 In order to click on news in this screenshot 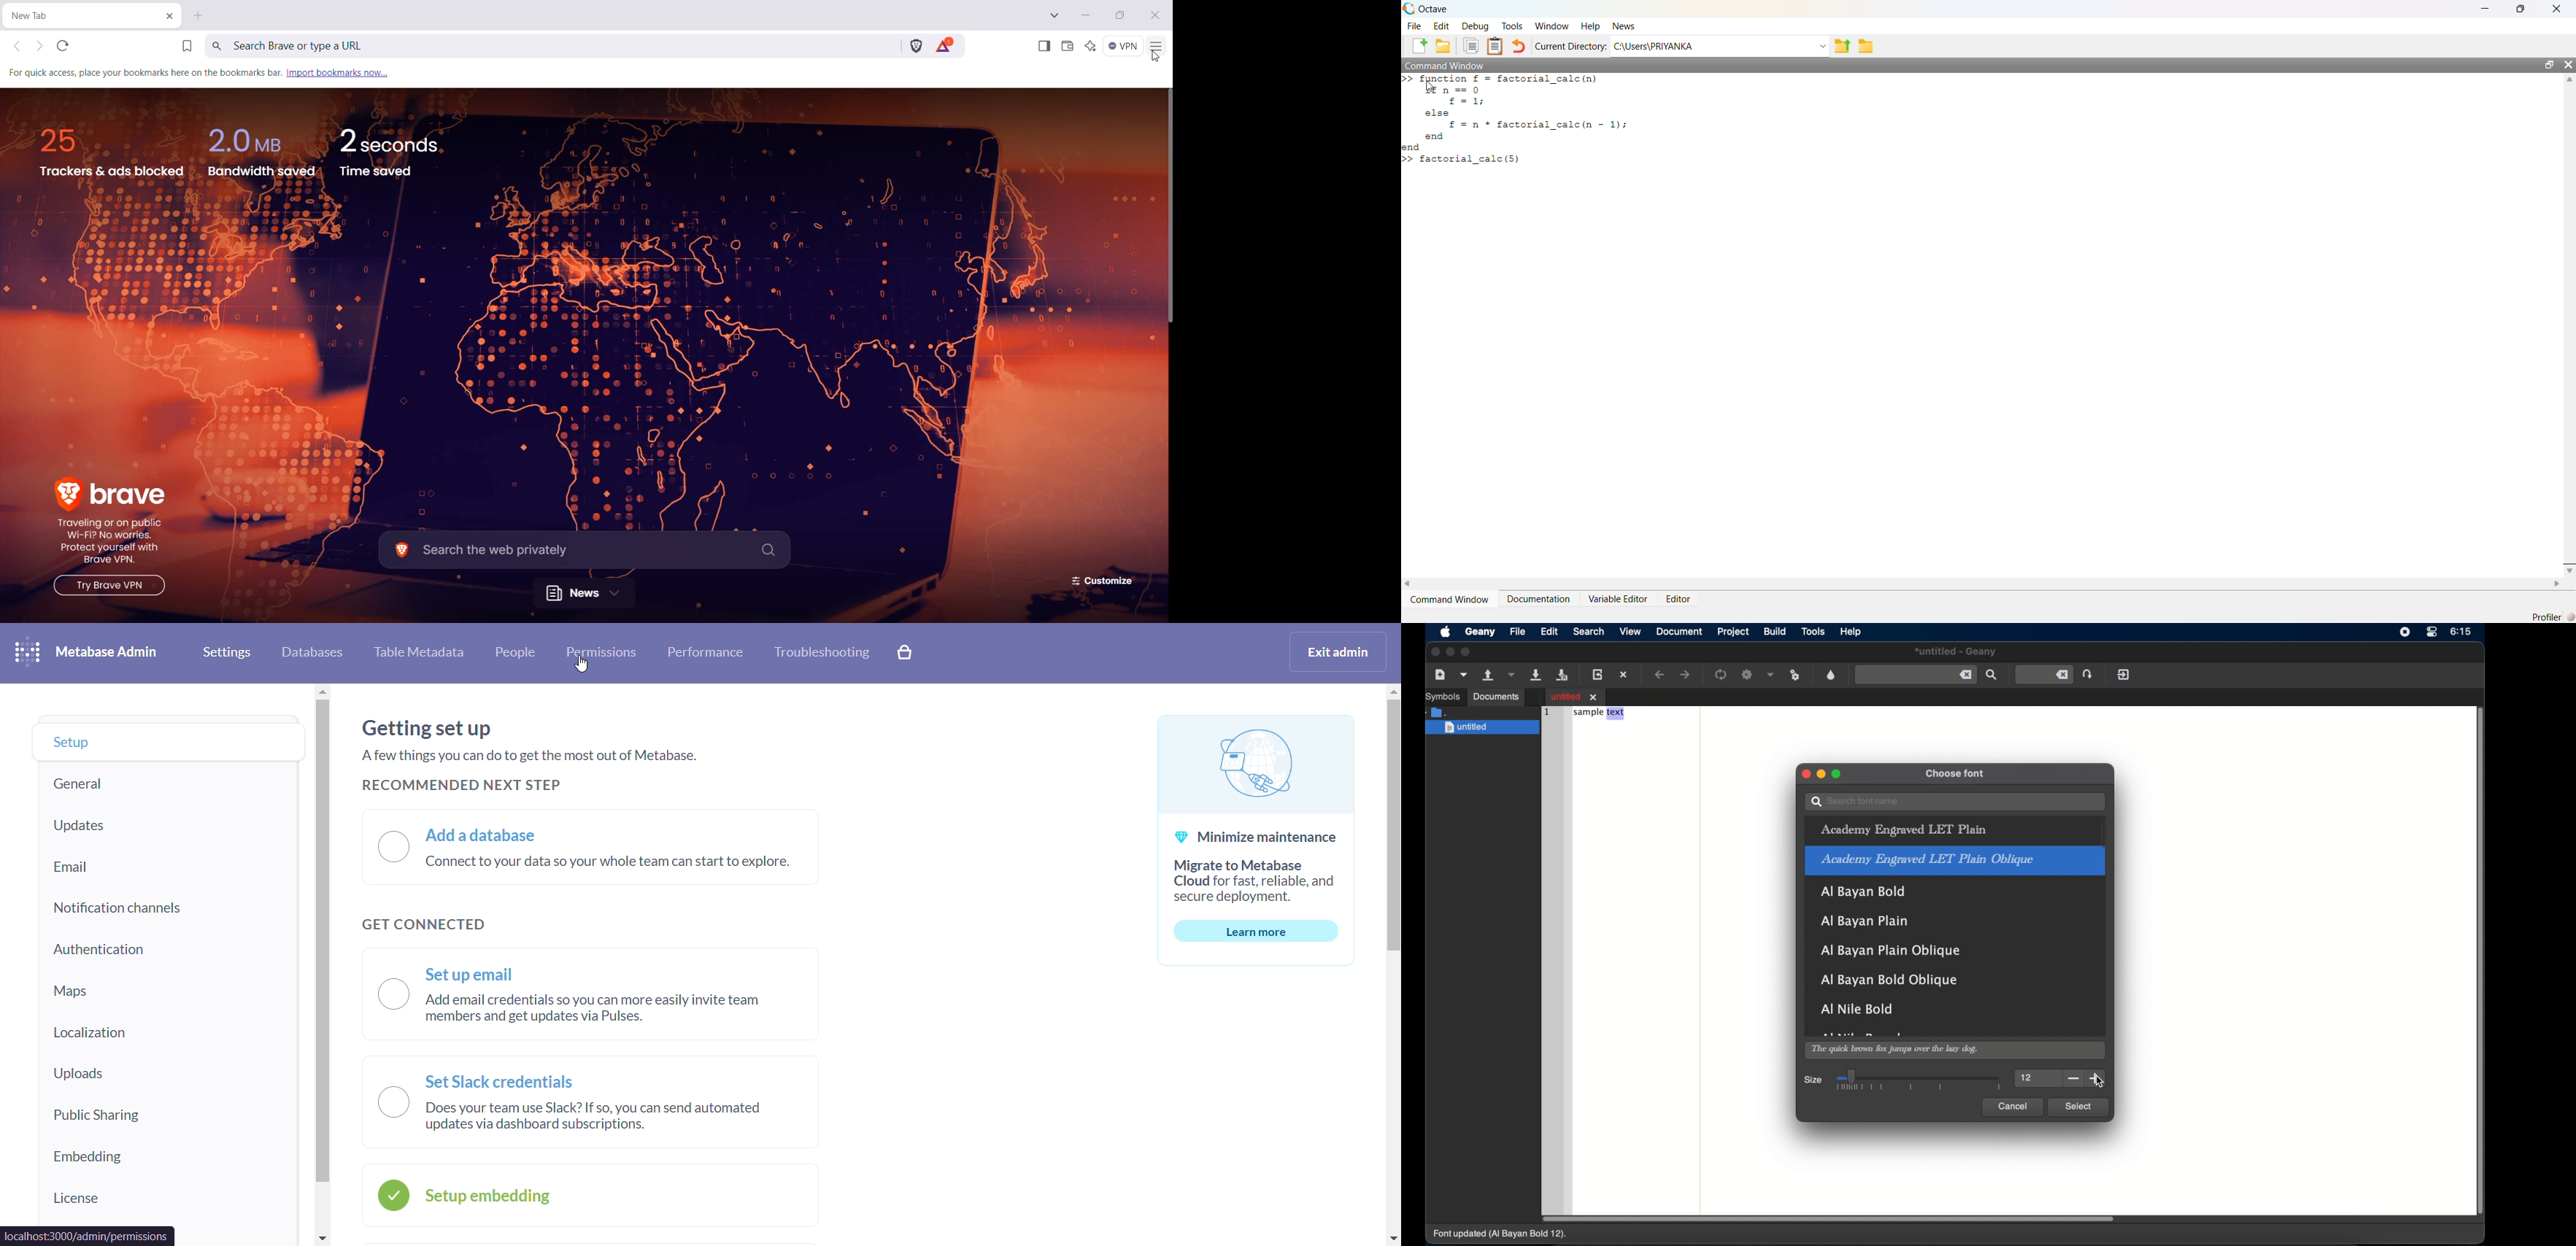, I will do `click(1623, 26)`.